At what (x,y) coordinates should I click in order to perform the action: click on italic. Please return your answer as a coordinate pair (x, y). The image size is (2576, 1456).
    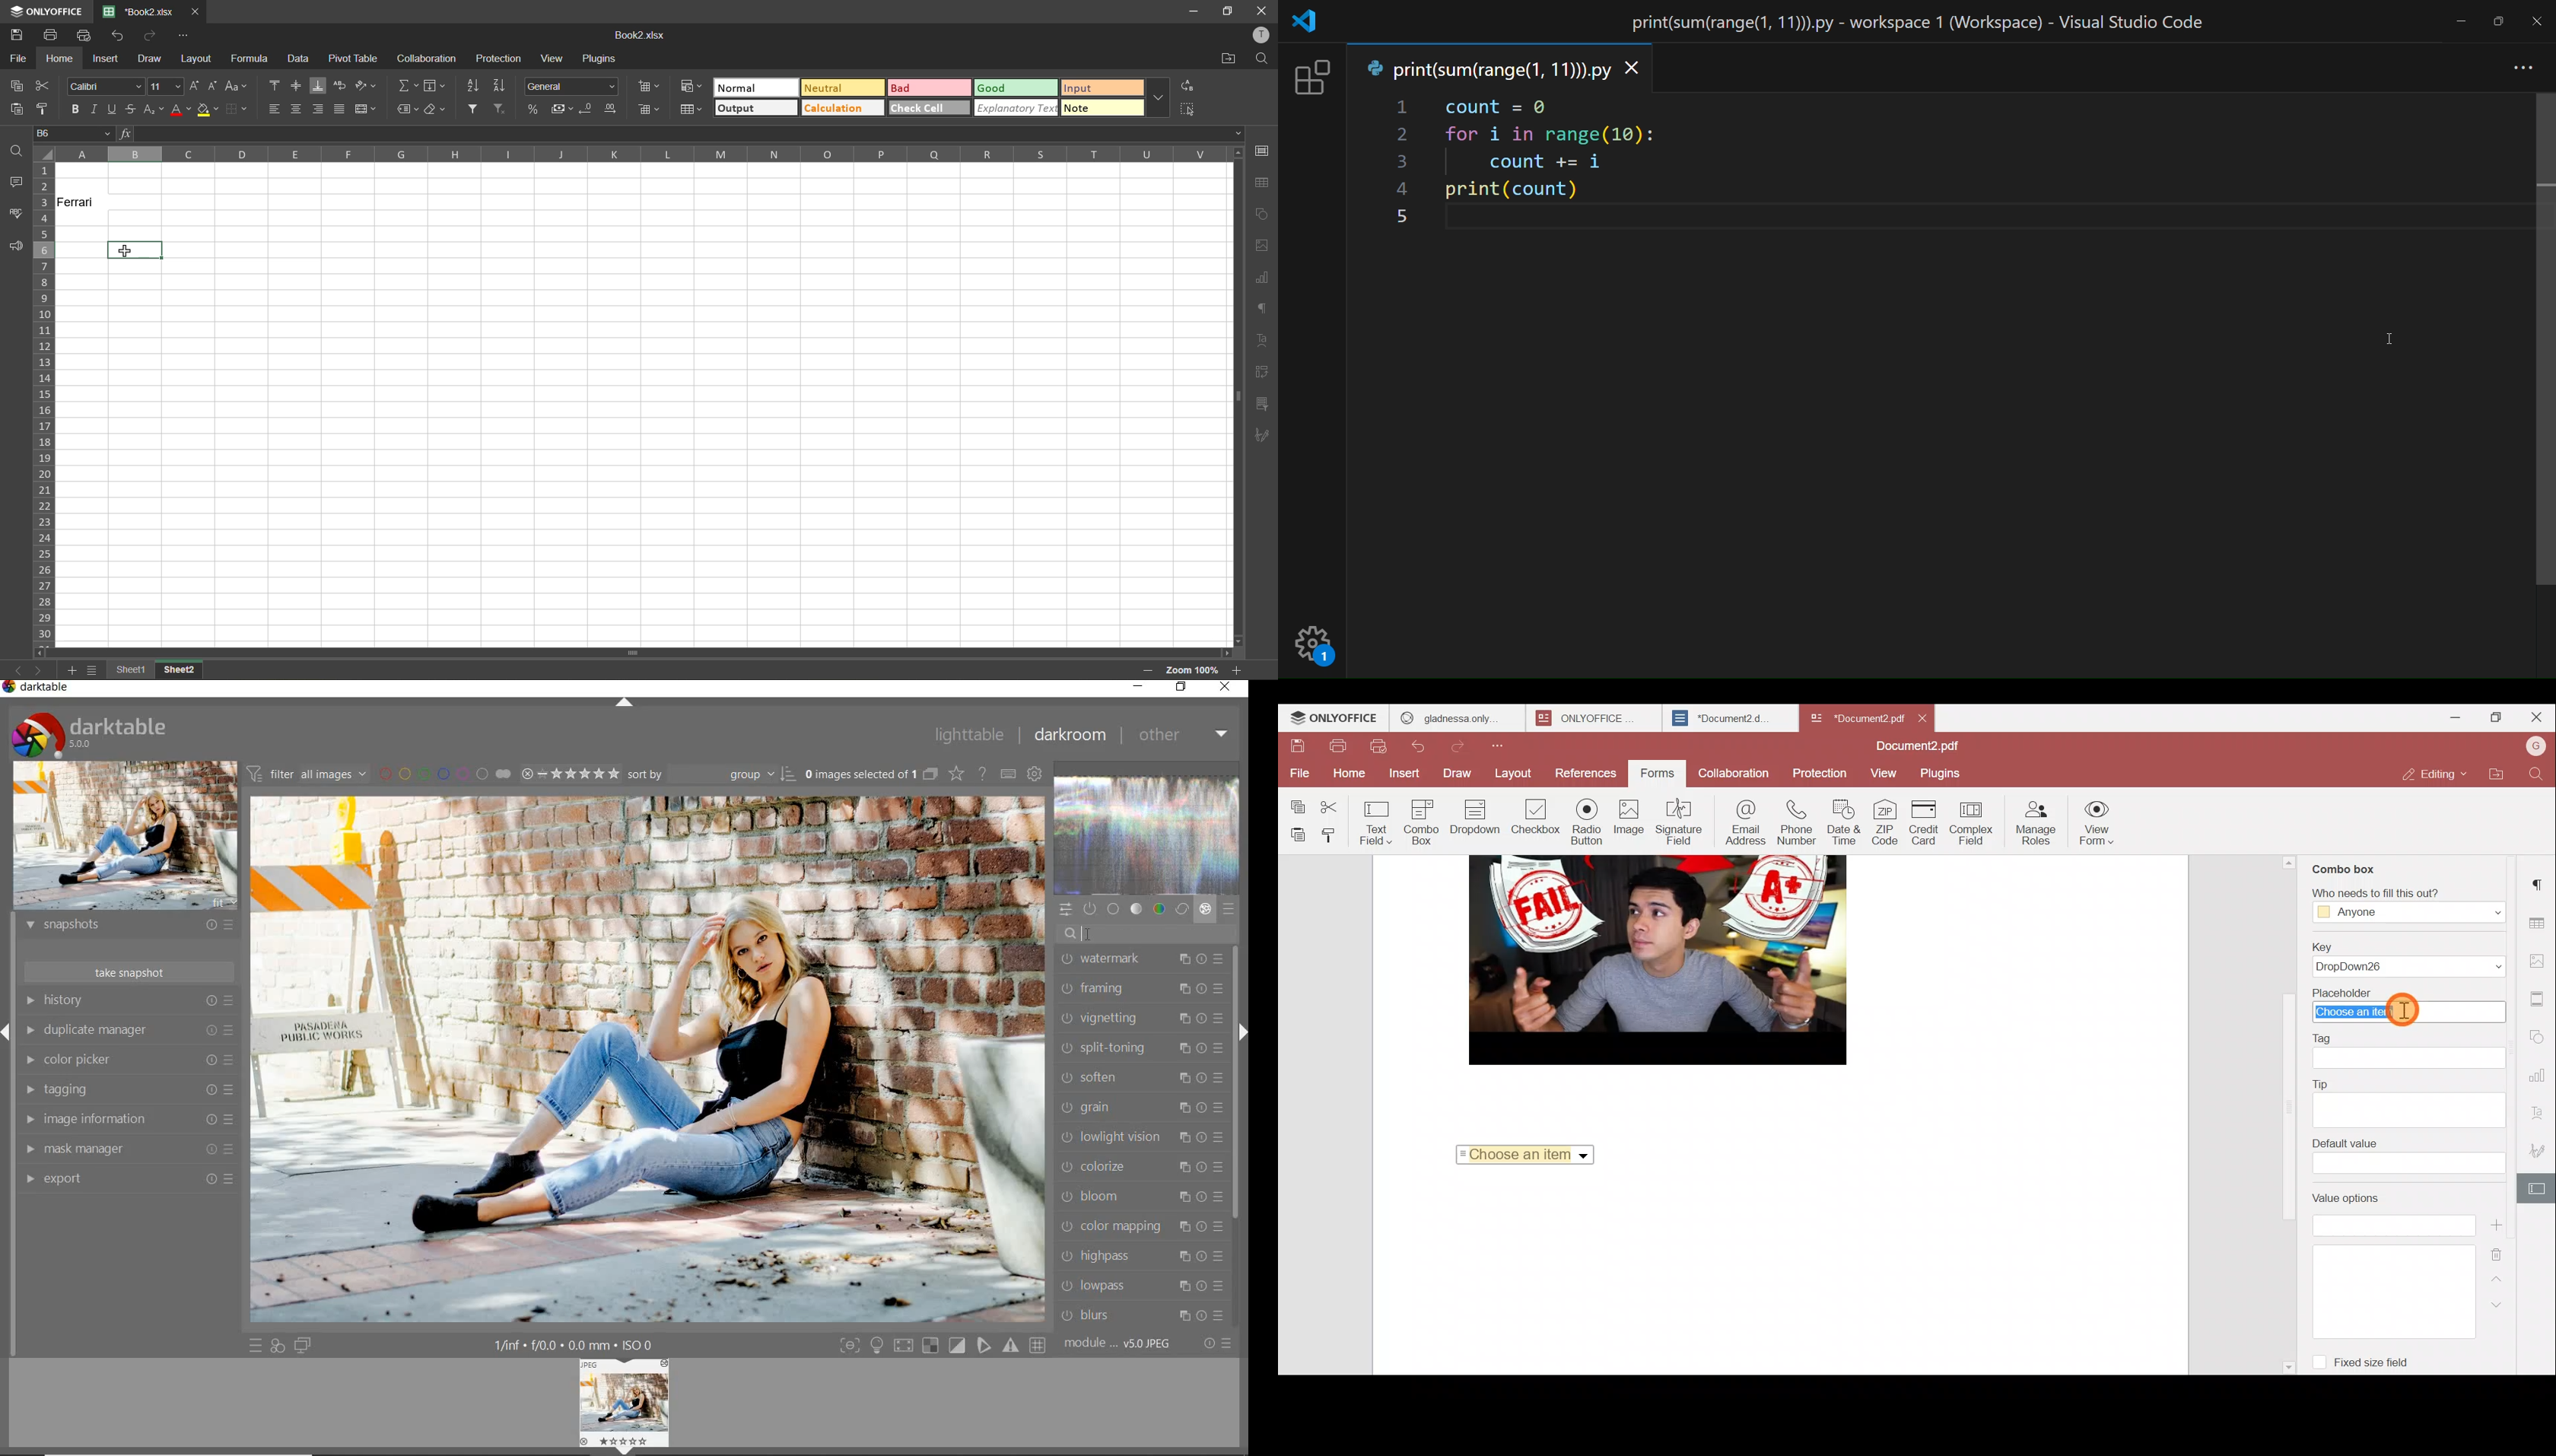
    Looking at the image, I should click on (97, 109).